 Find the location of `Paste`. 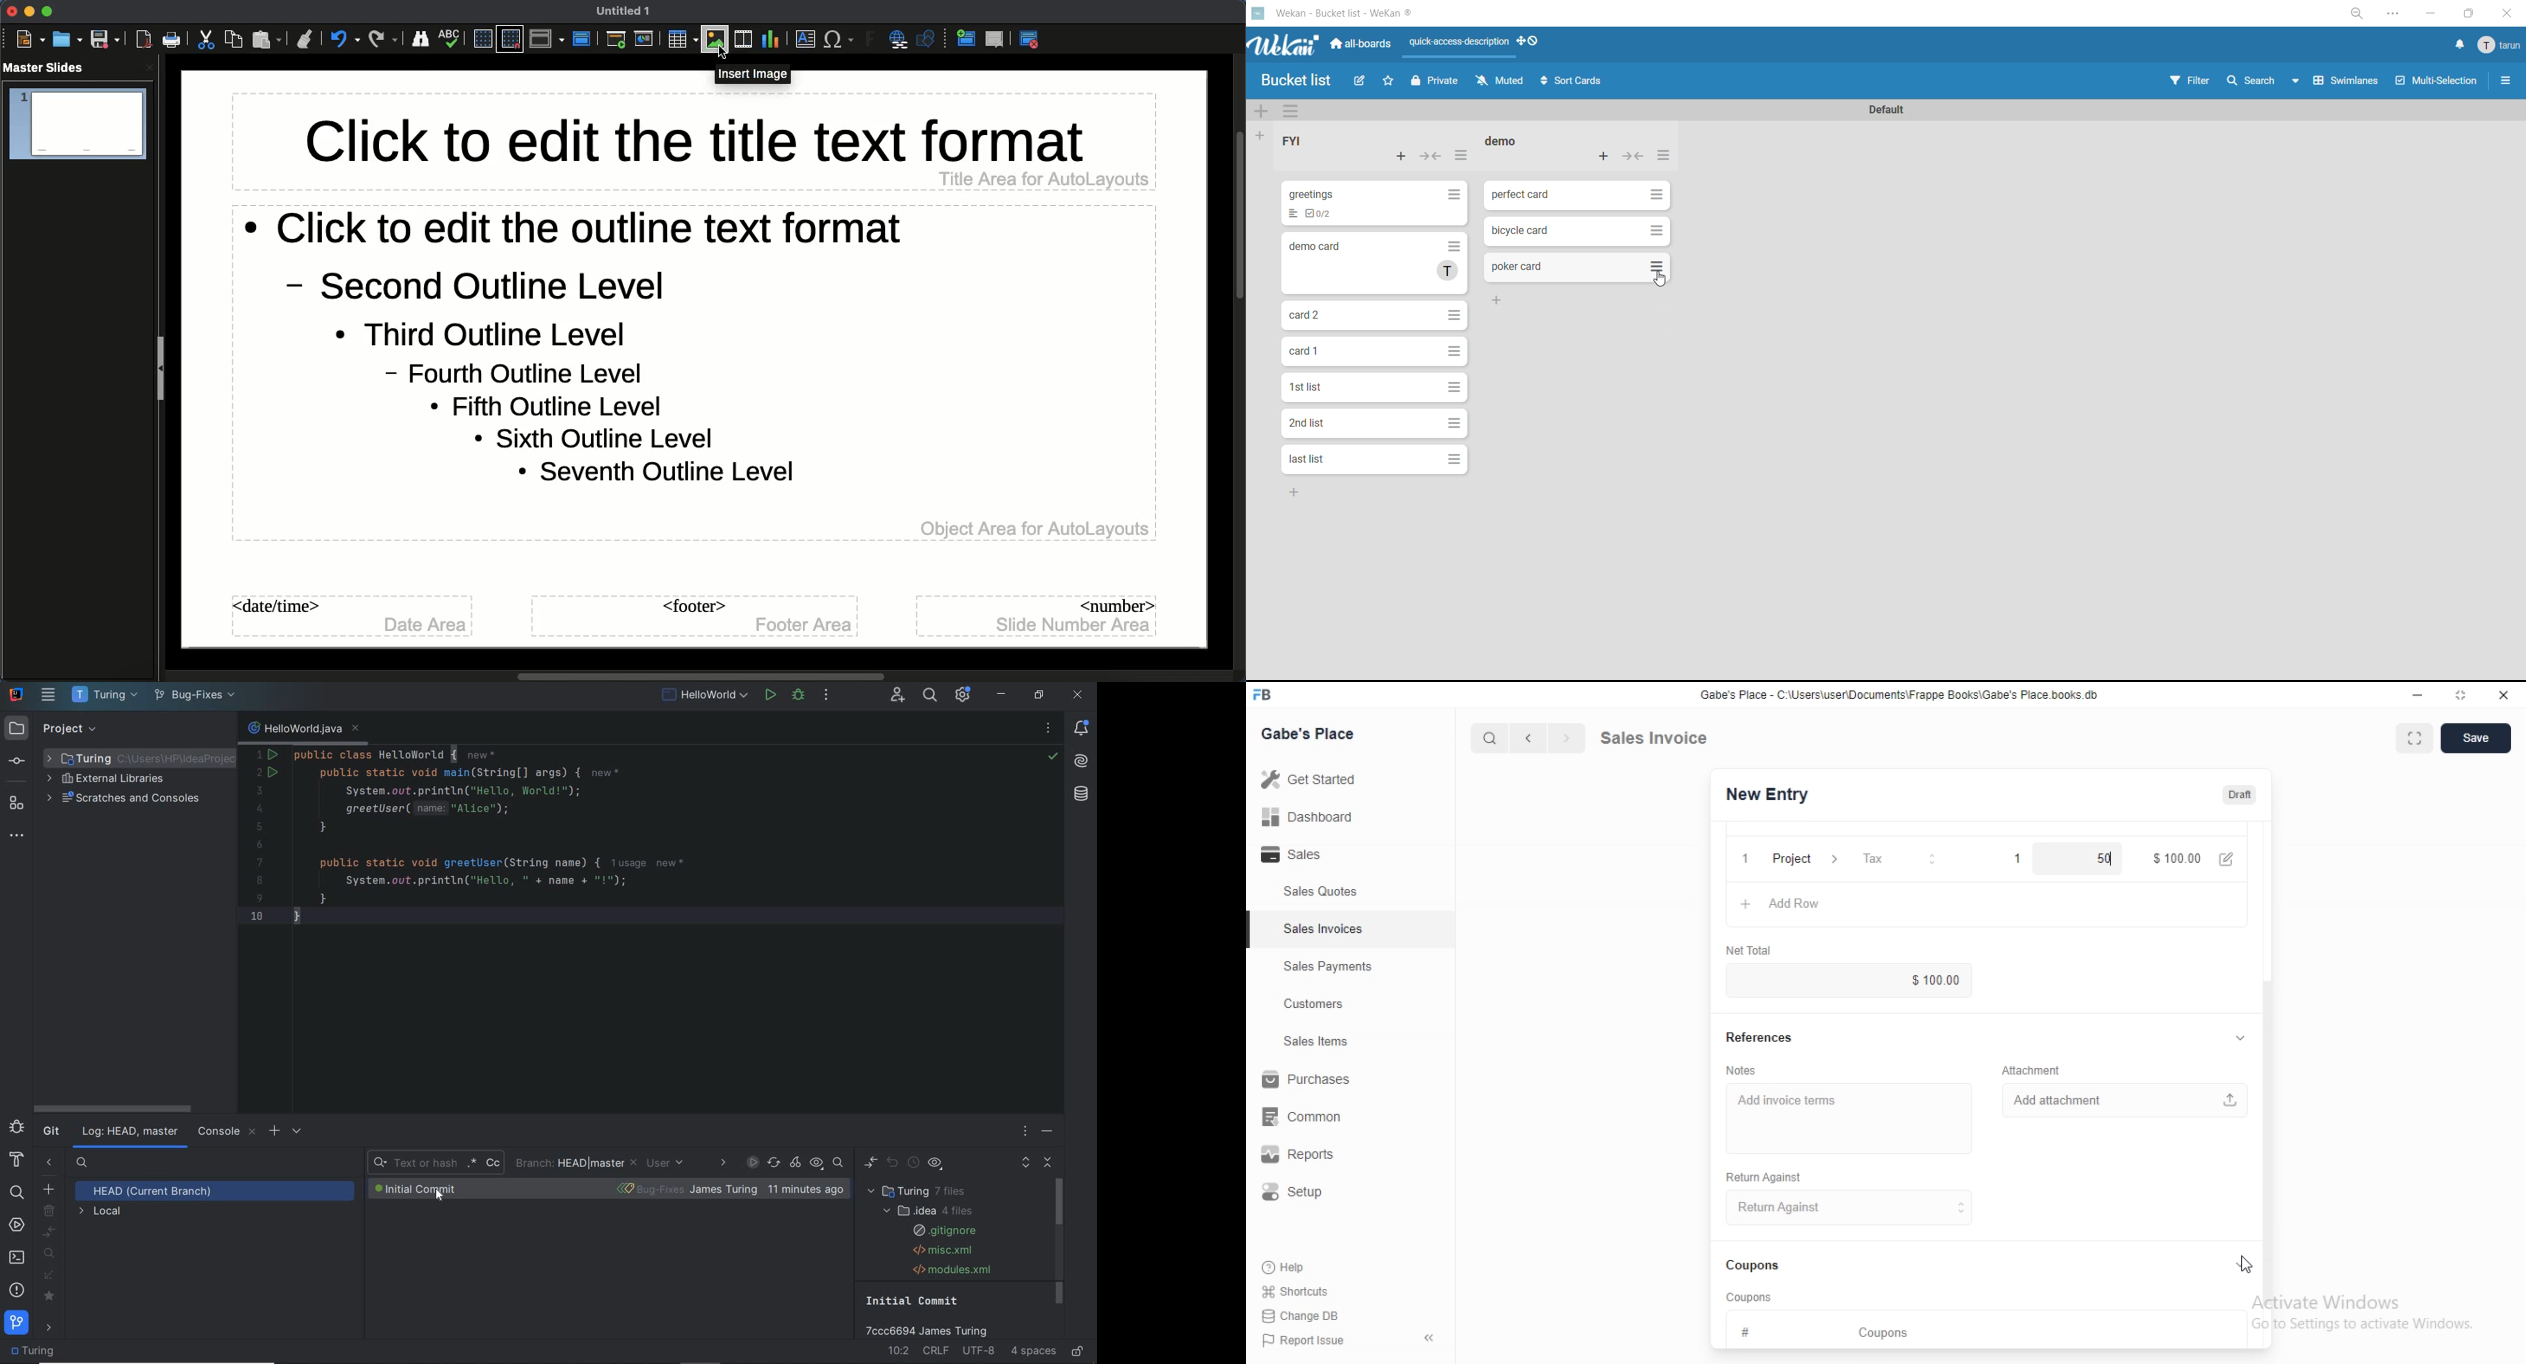

Paste is located at coordinates (268, 40).